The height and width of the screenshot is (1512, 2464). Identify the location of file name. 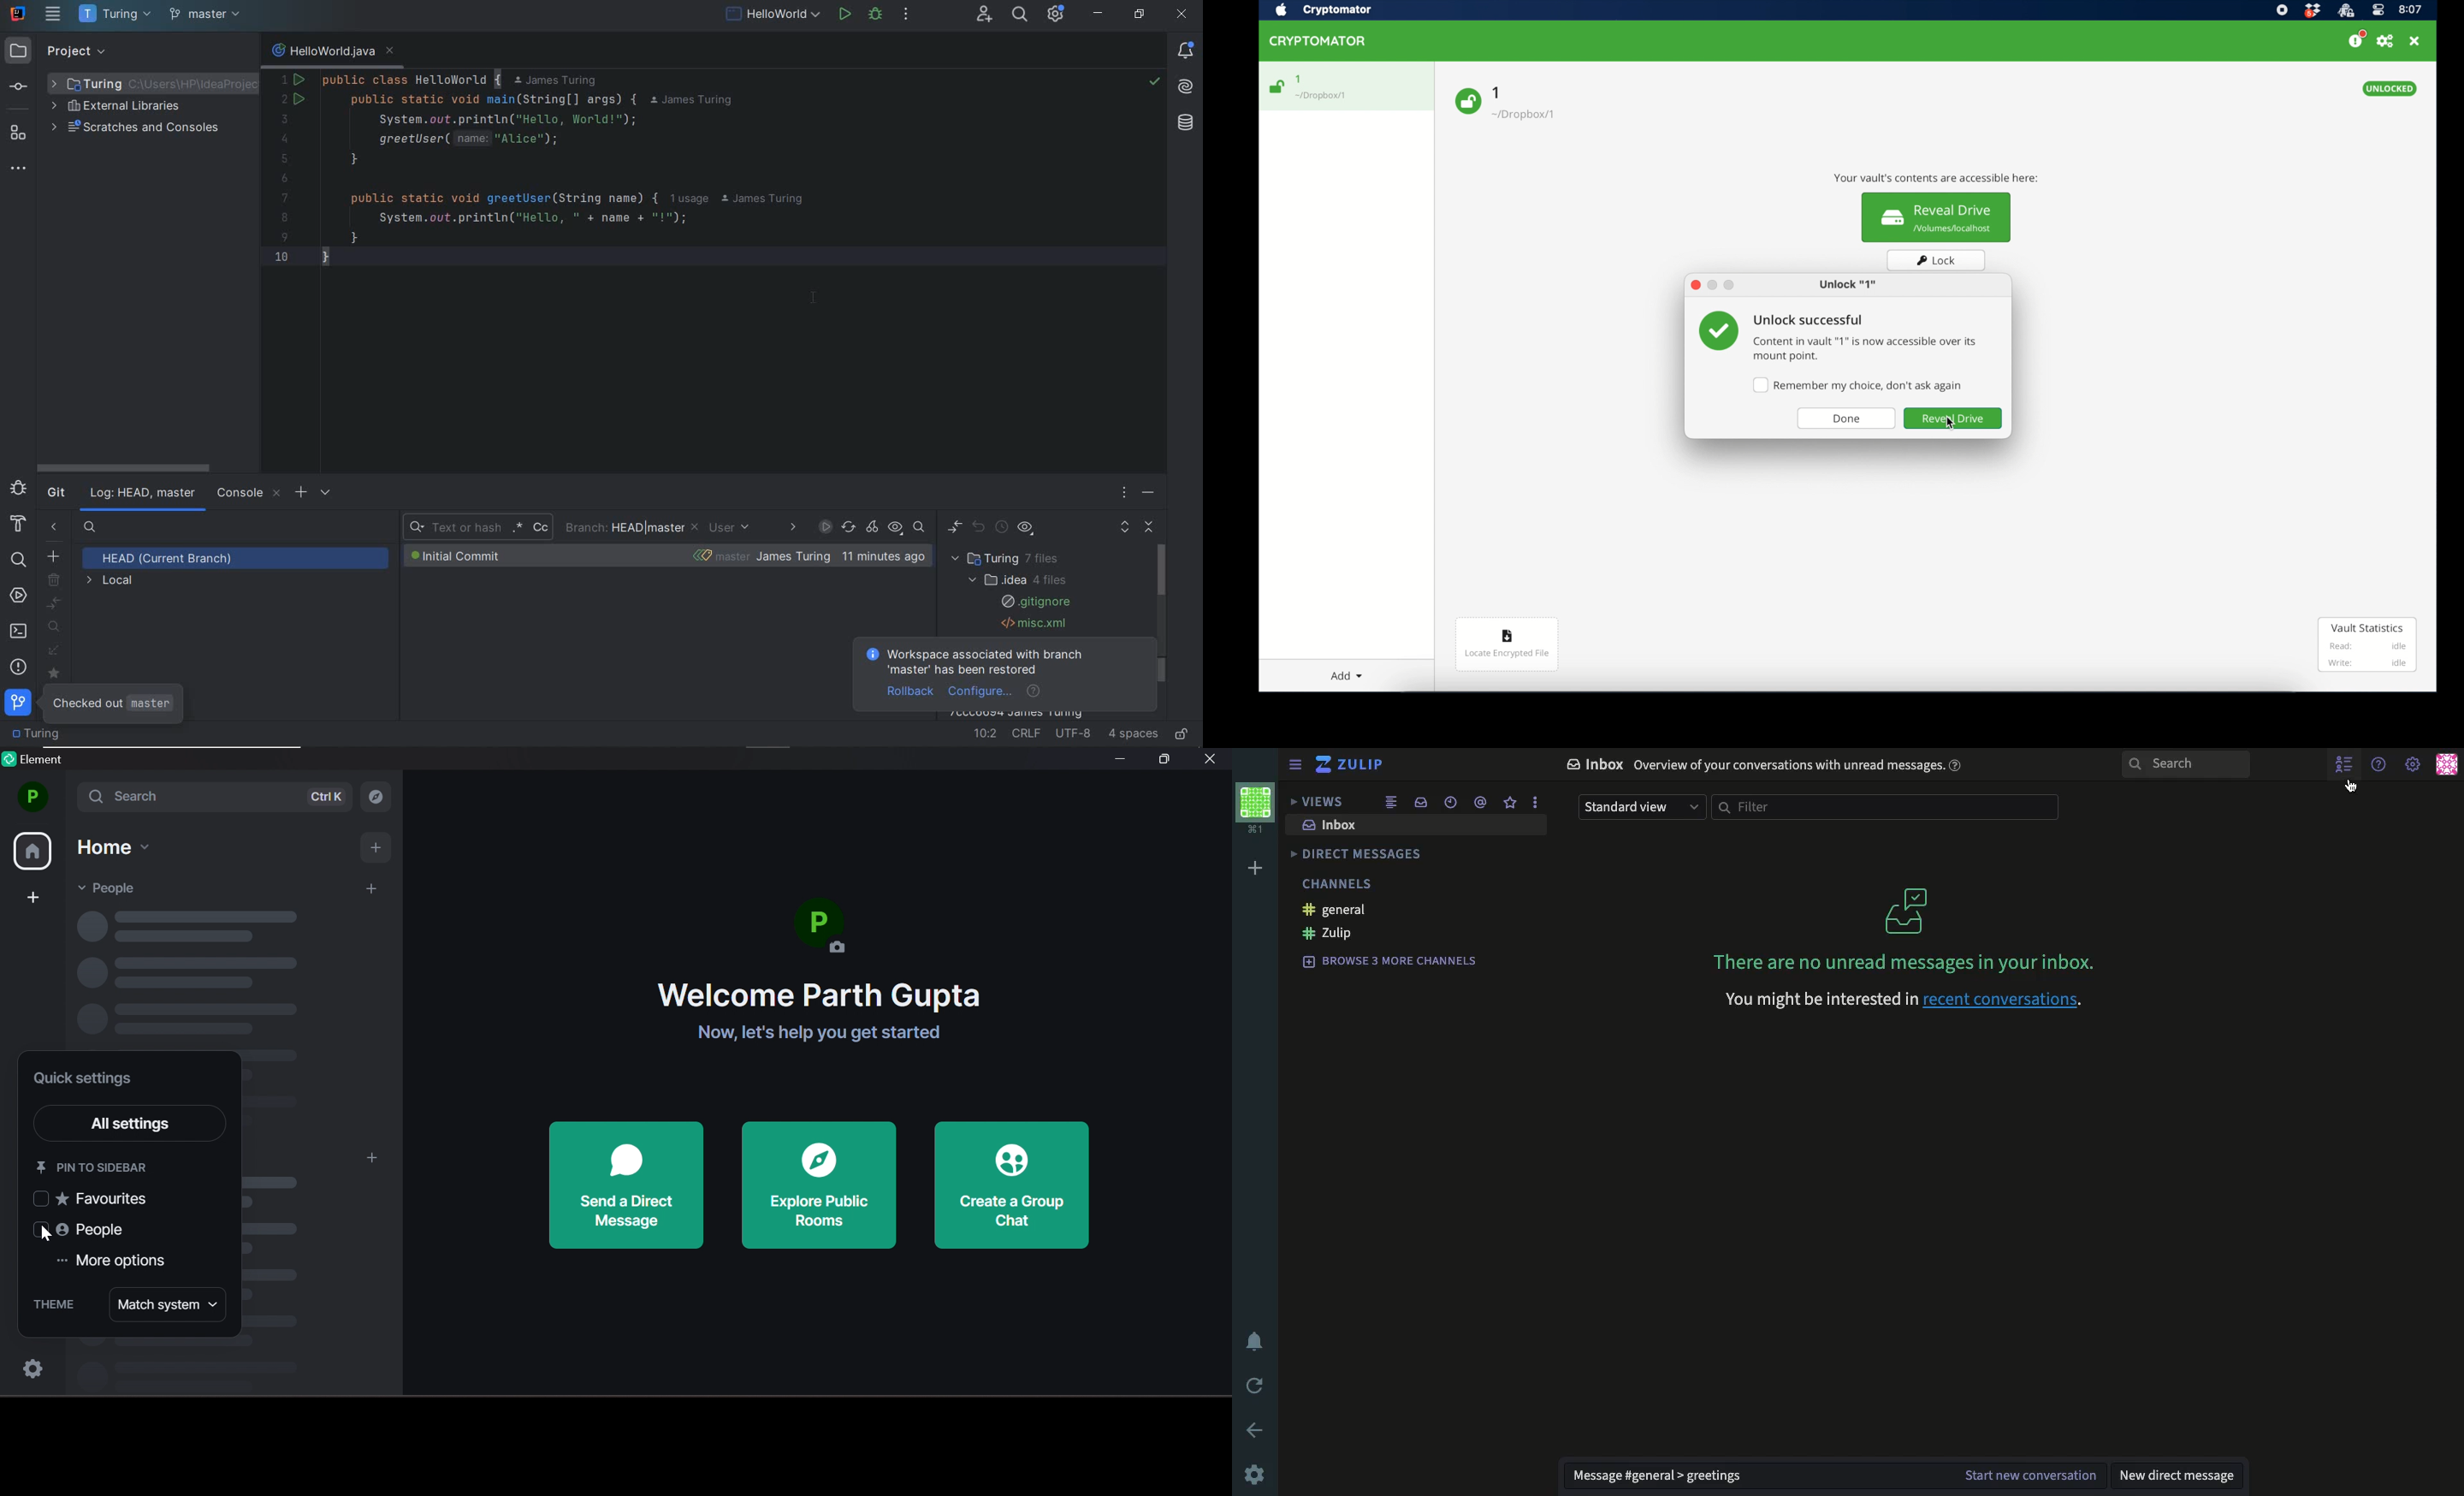
(332, 53).